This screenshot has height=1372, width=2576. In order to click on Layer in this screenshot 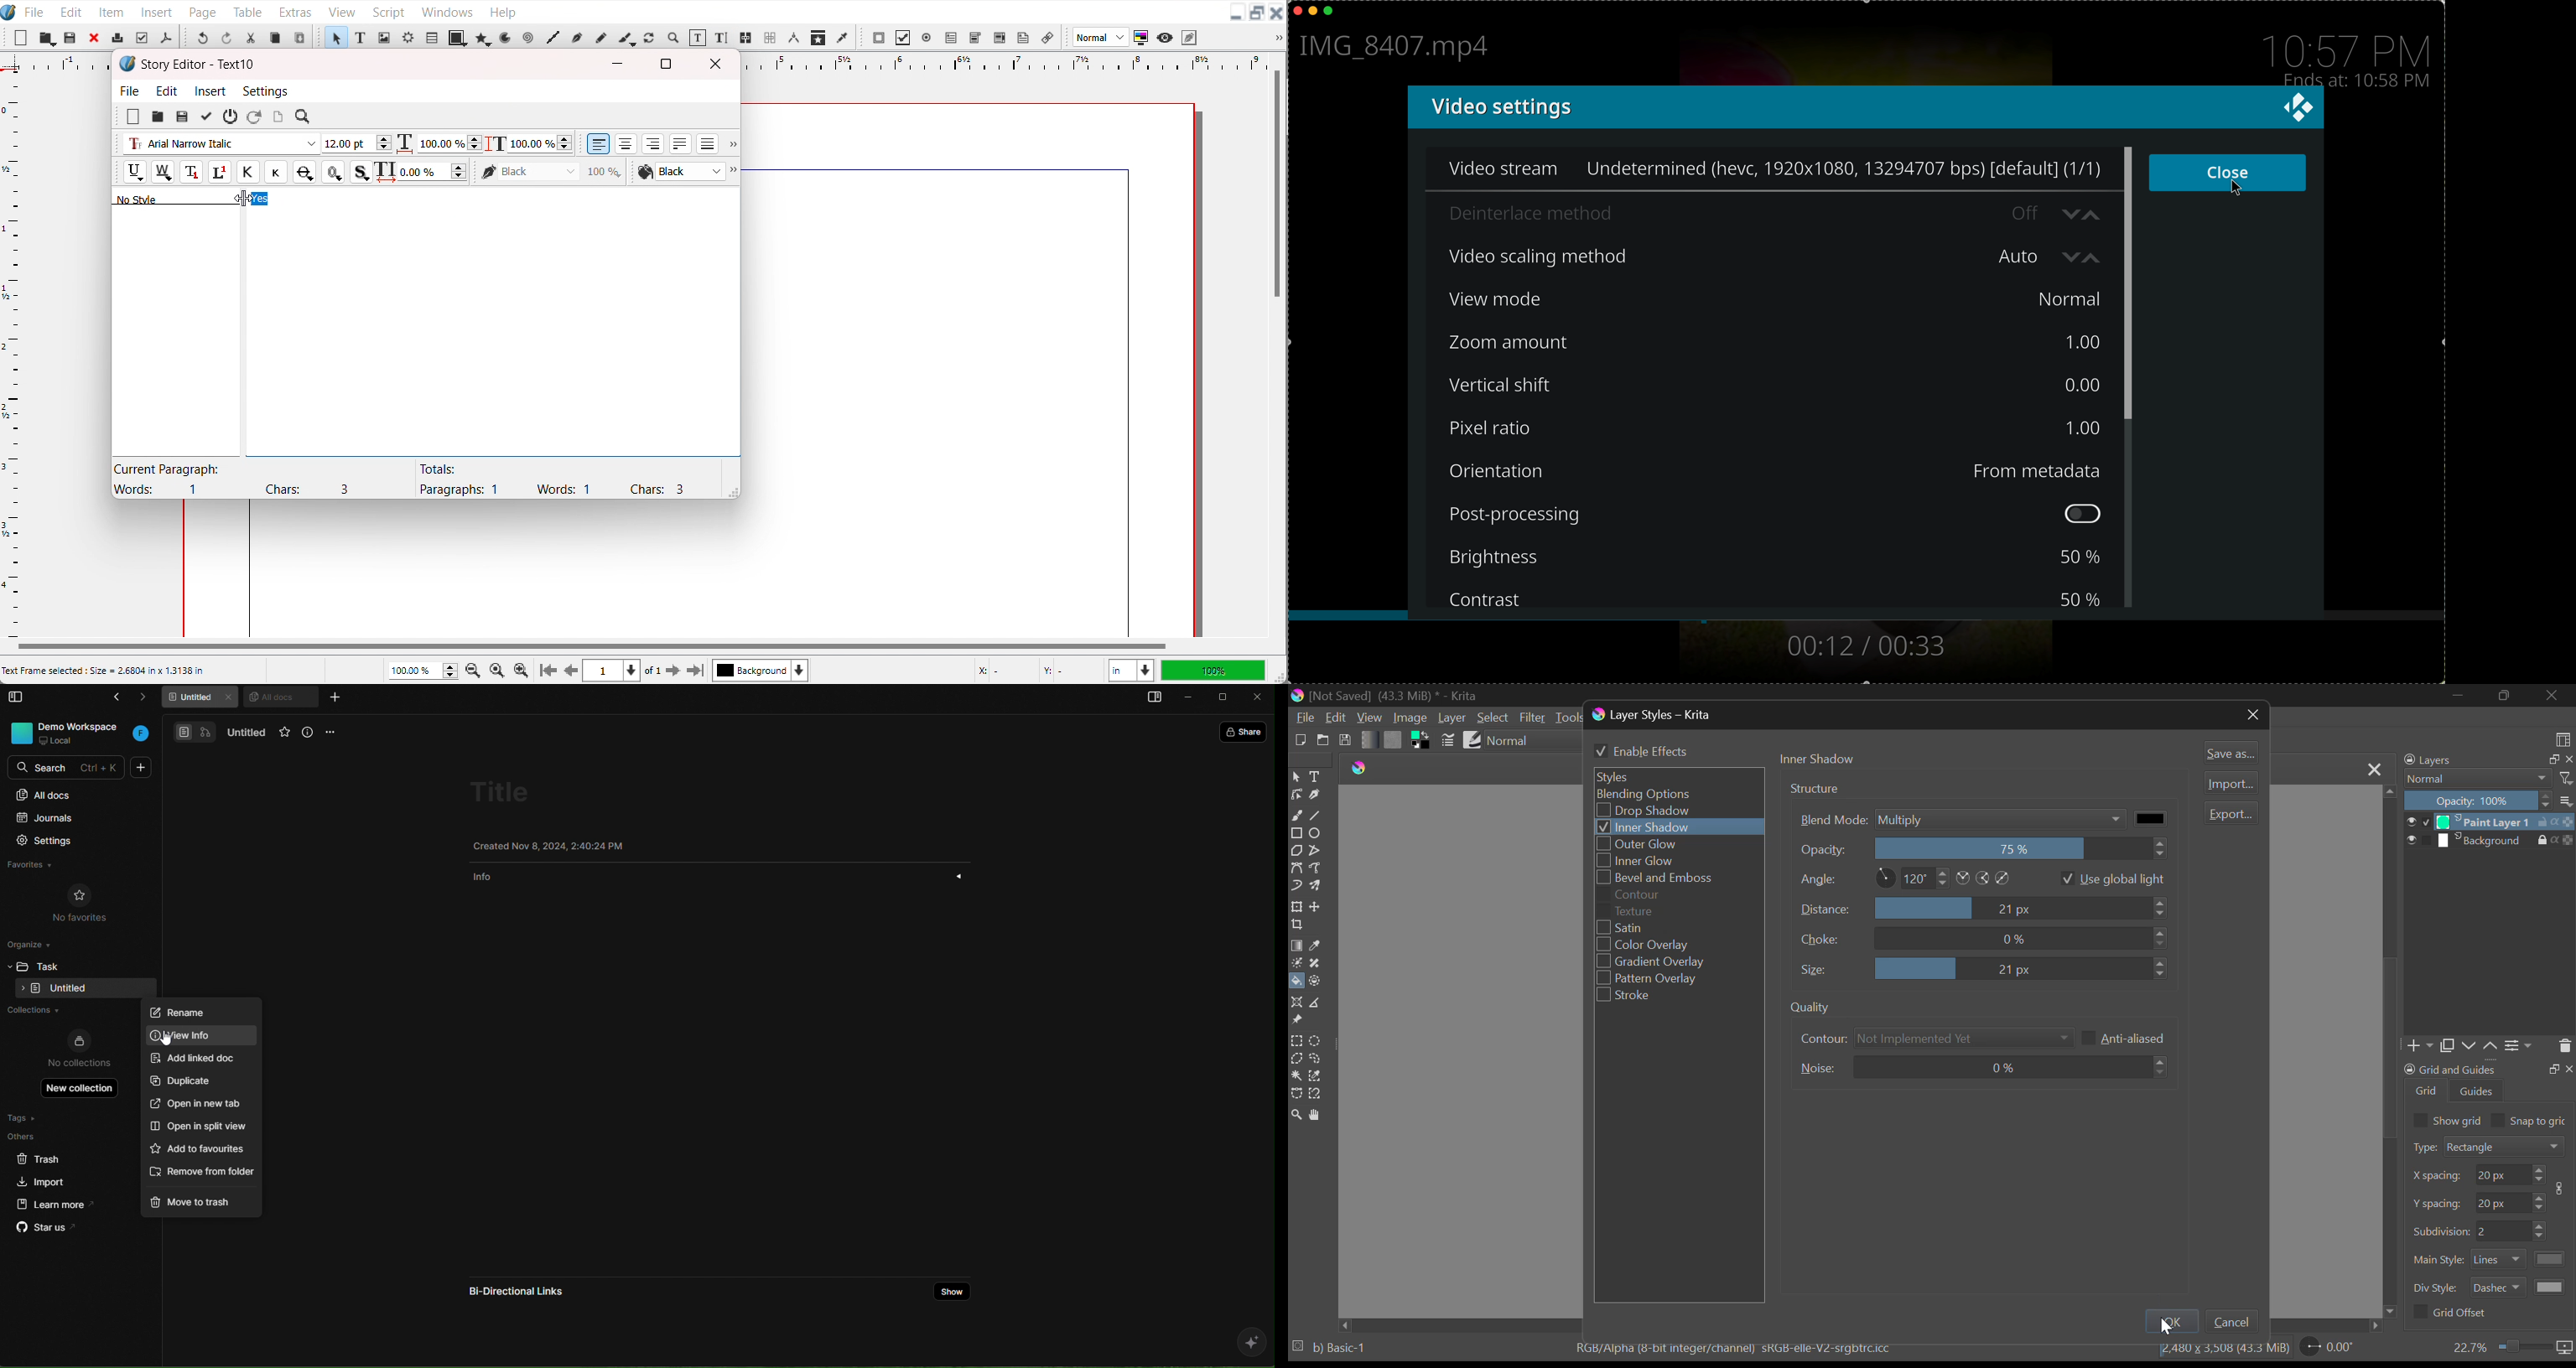, I will do `click(1452, 719)`.